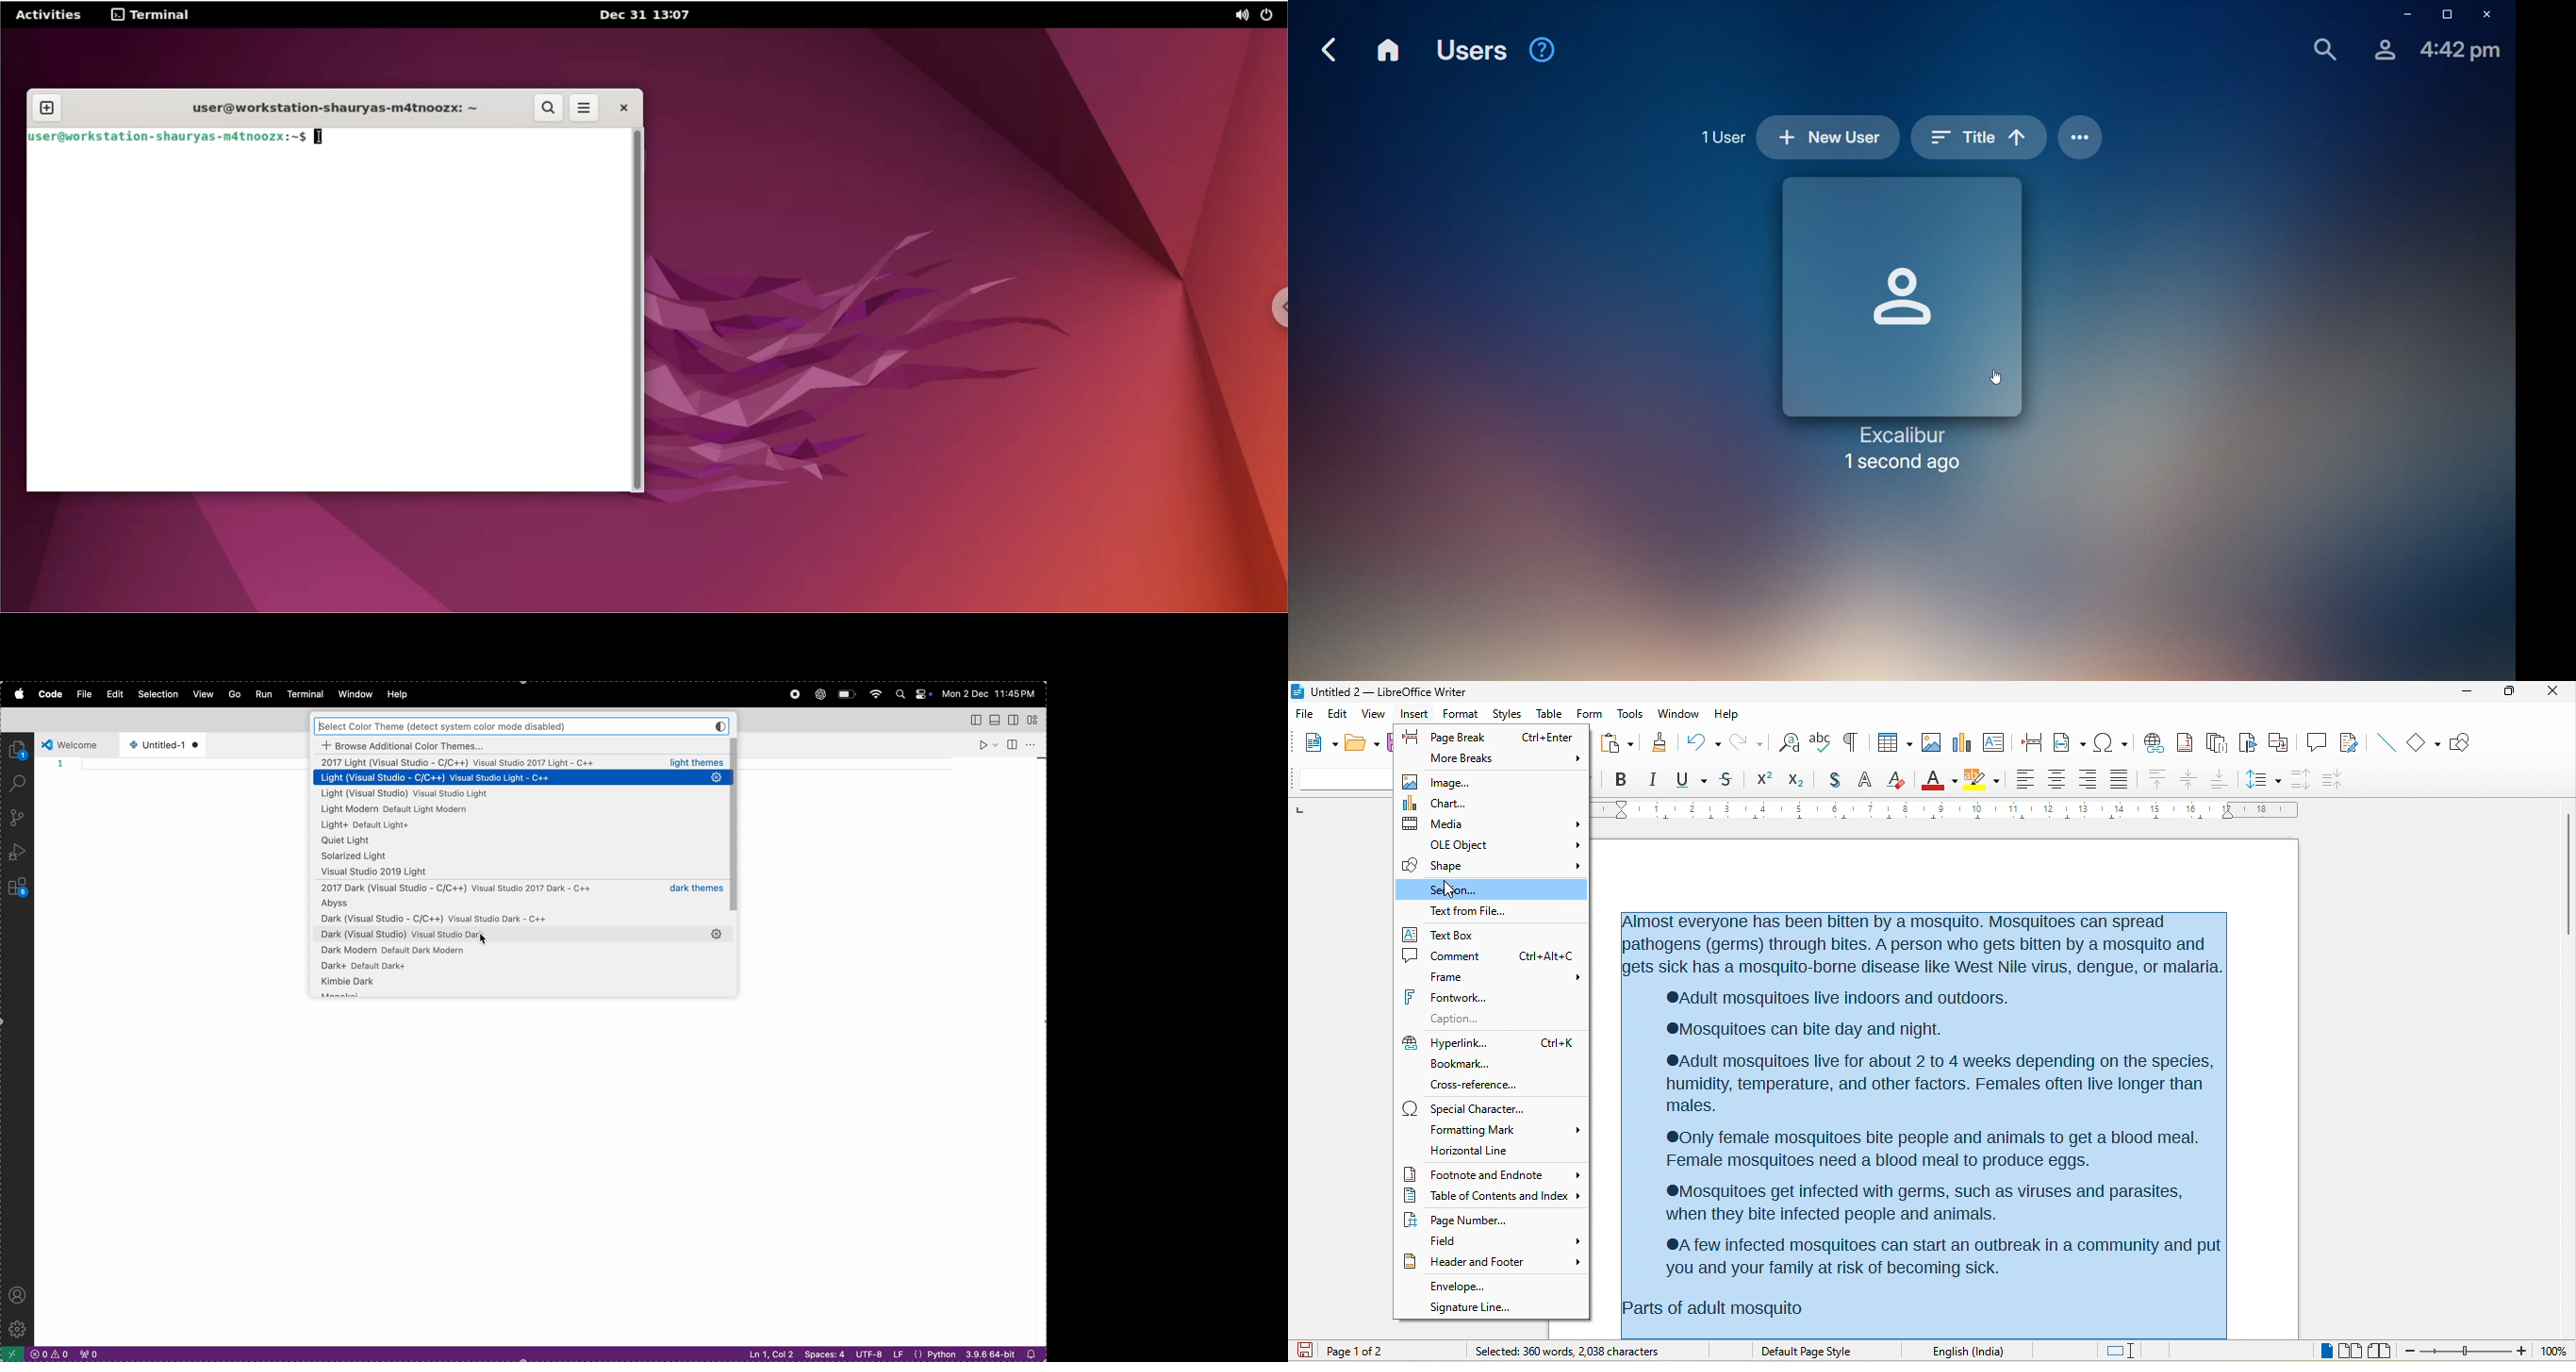 The width and height of the screenshot is (2576, 1372). What do you see at coordinates (2316, 741) in the screenshot?
I see `comment` at bounding box center [2316, 741].